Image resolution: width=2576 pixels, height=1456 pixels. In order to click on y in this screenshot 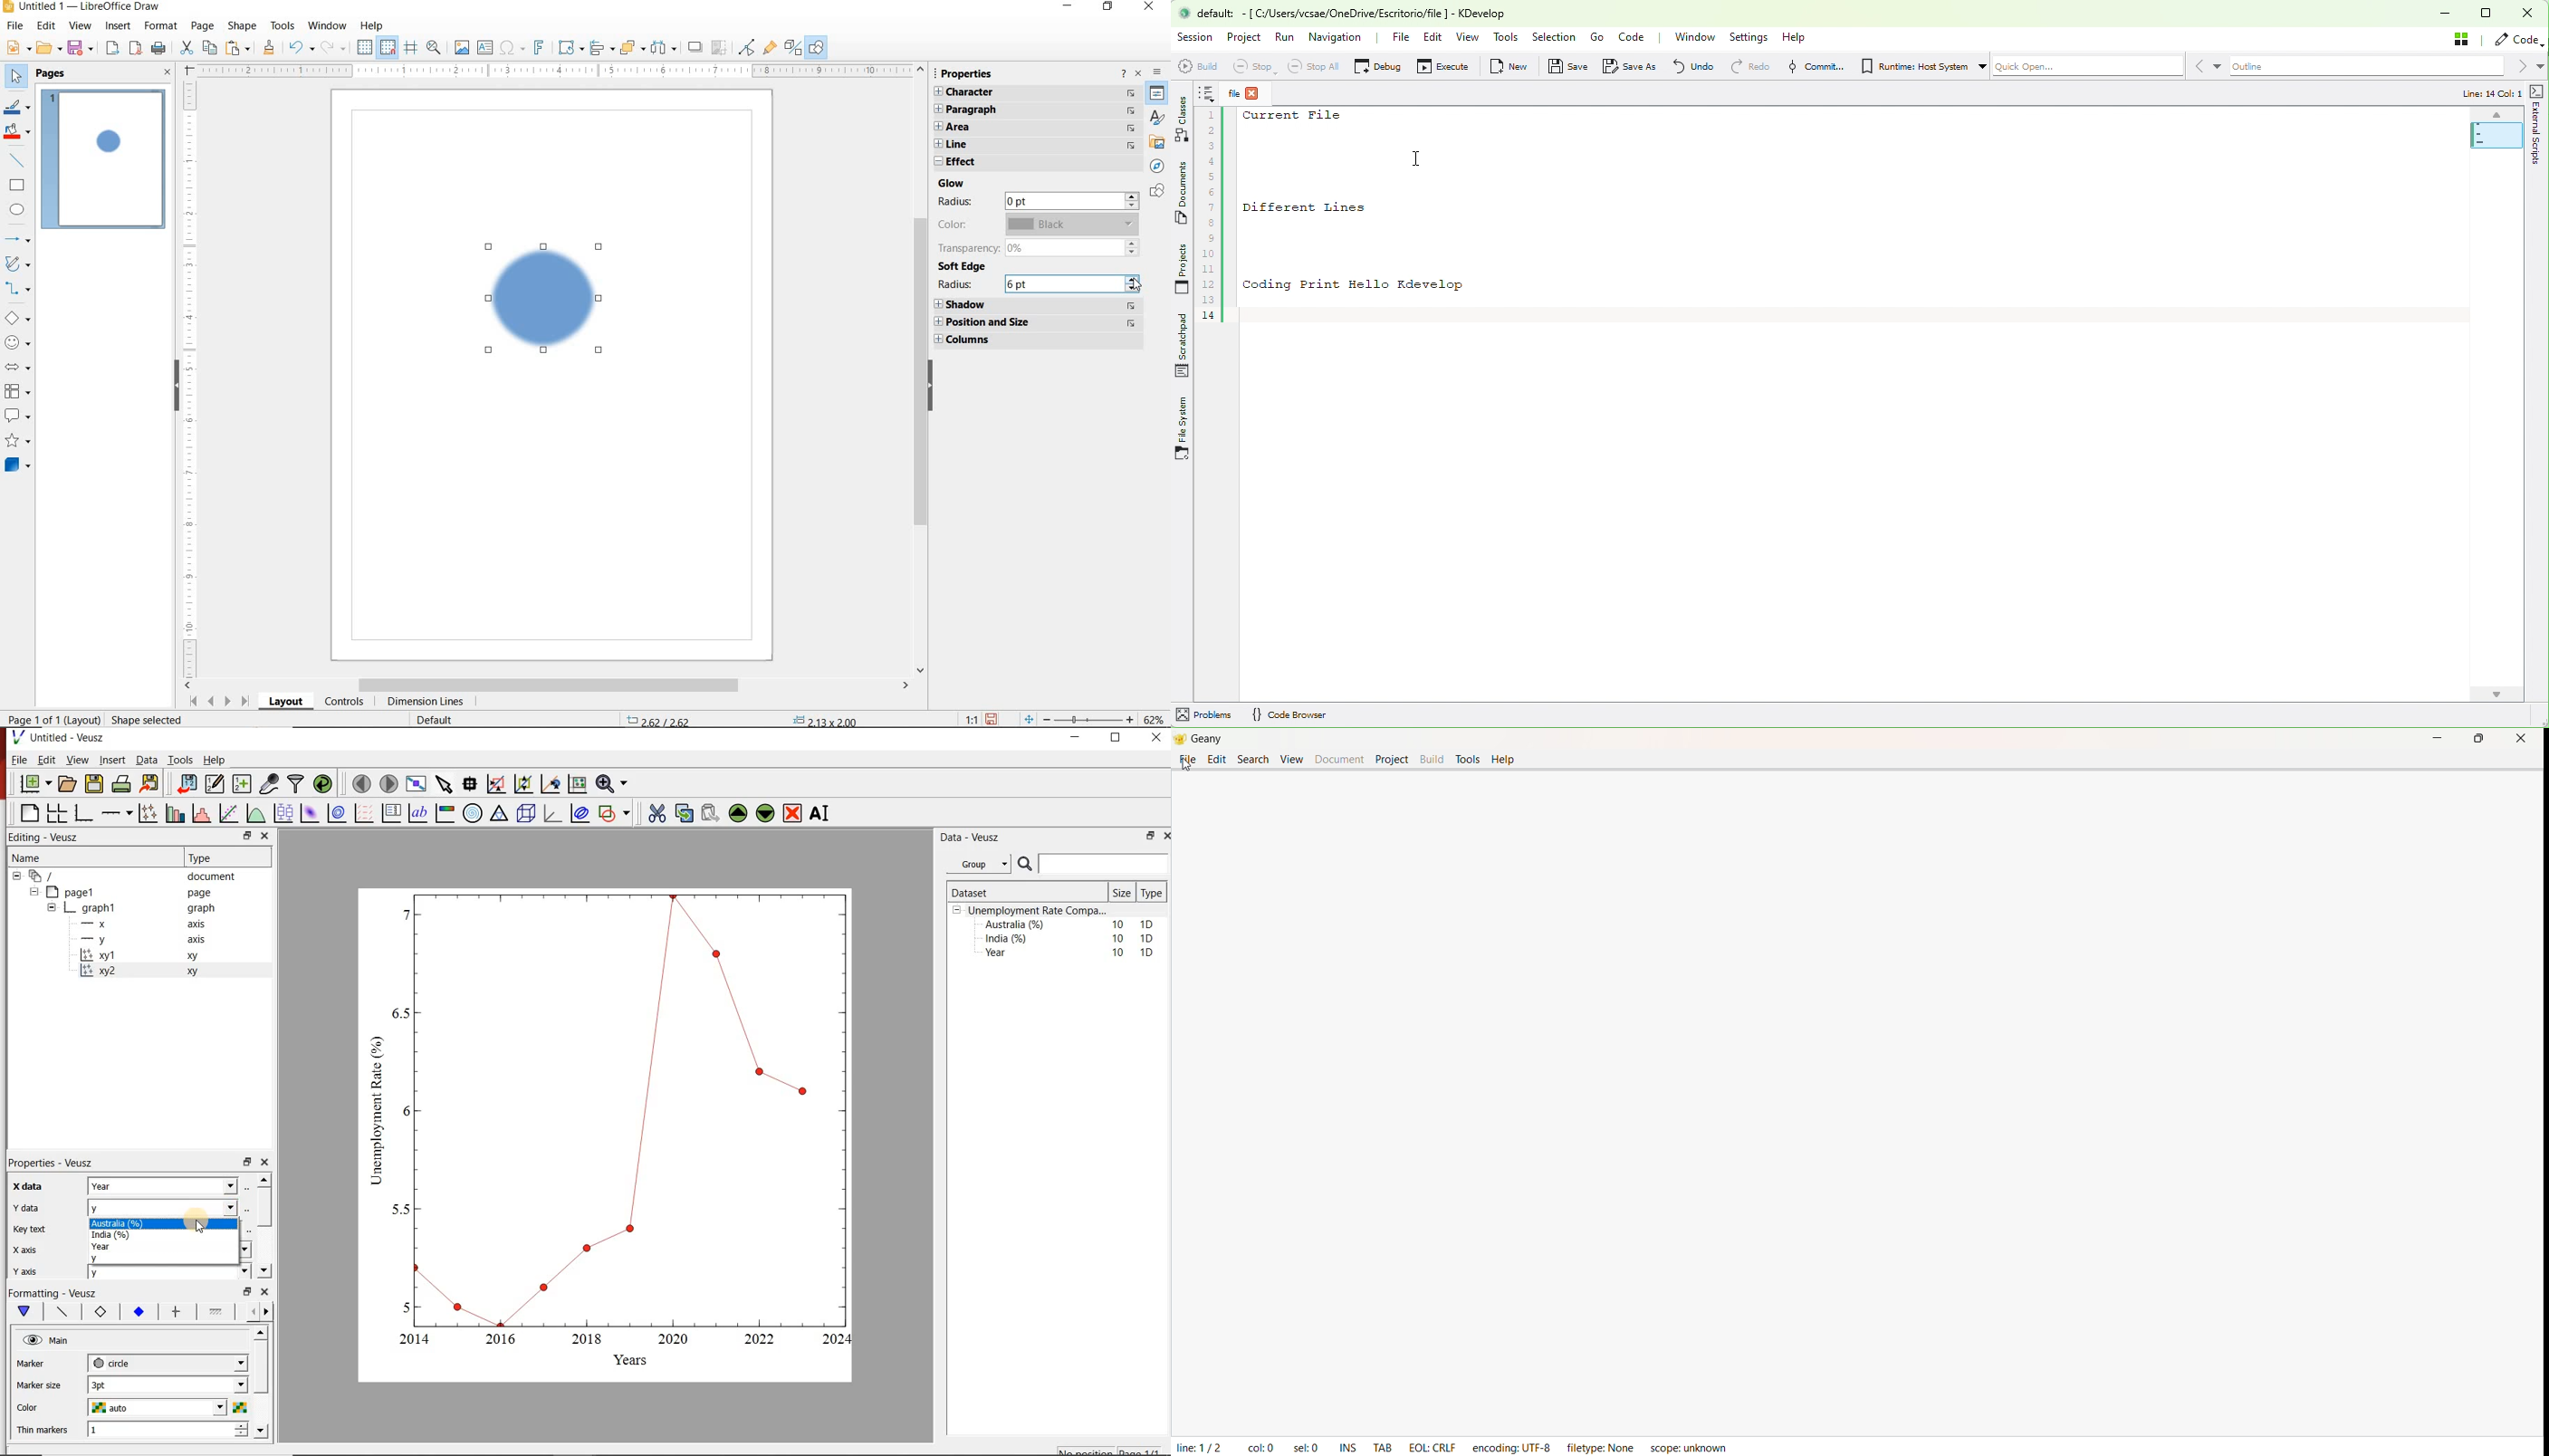, I will do `click(167, 1206)`.